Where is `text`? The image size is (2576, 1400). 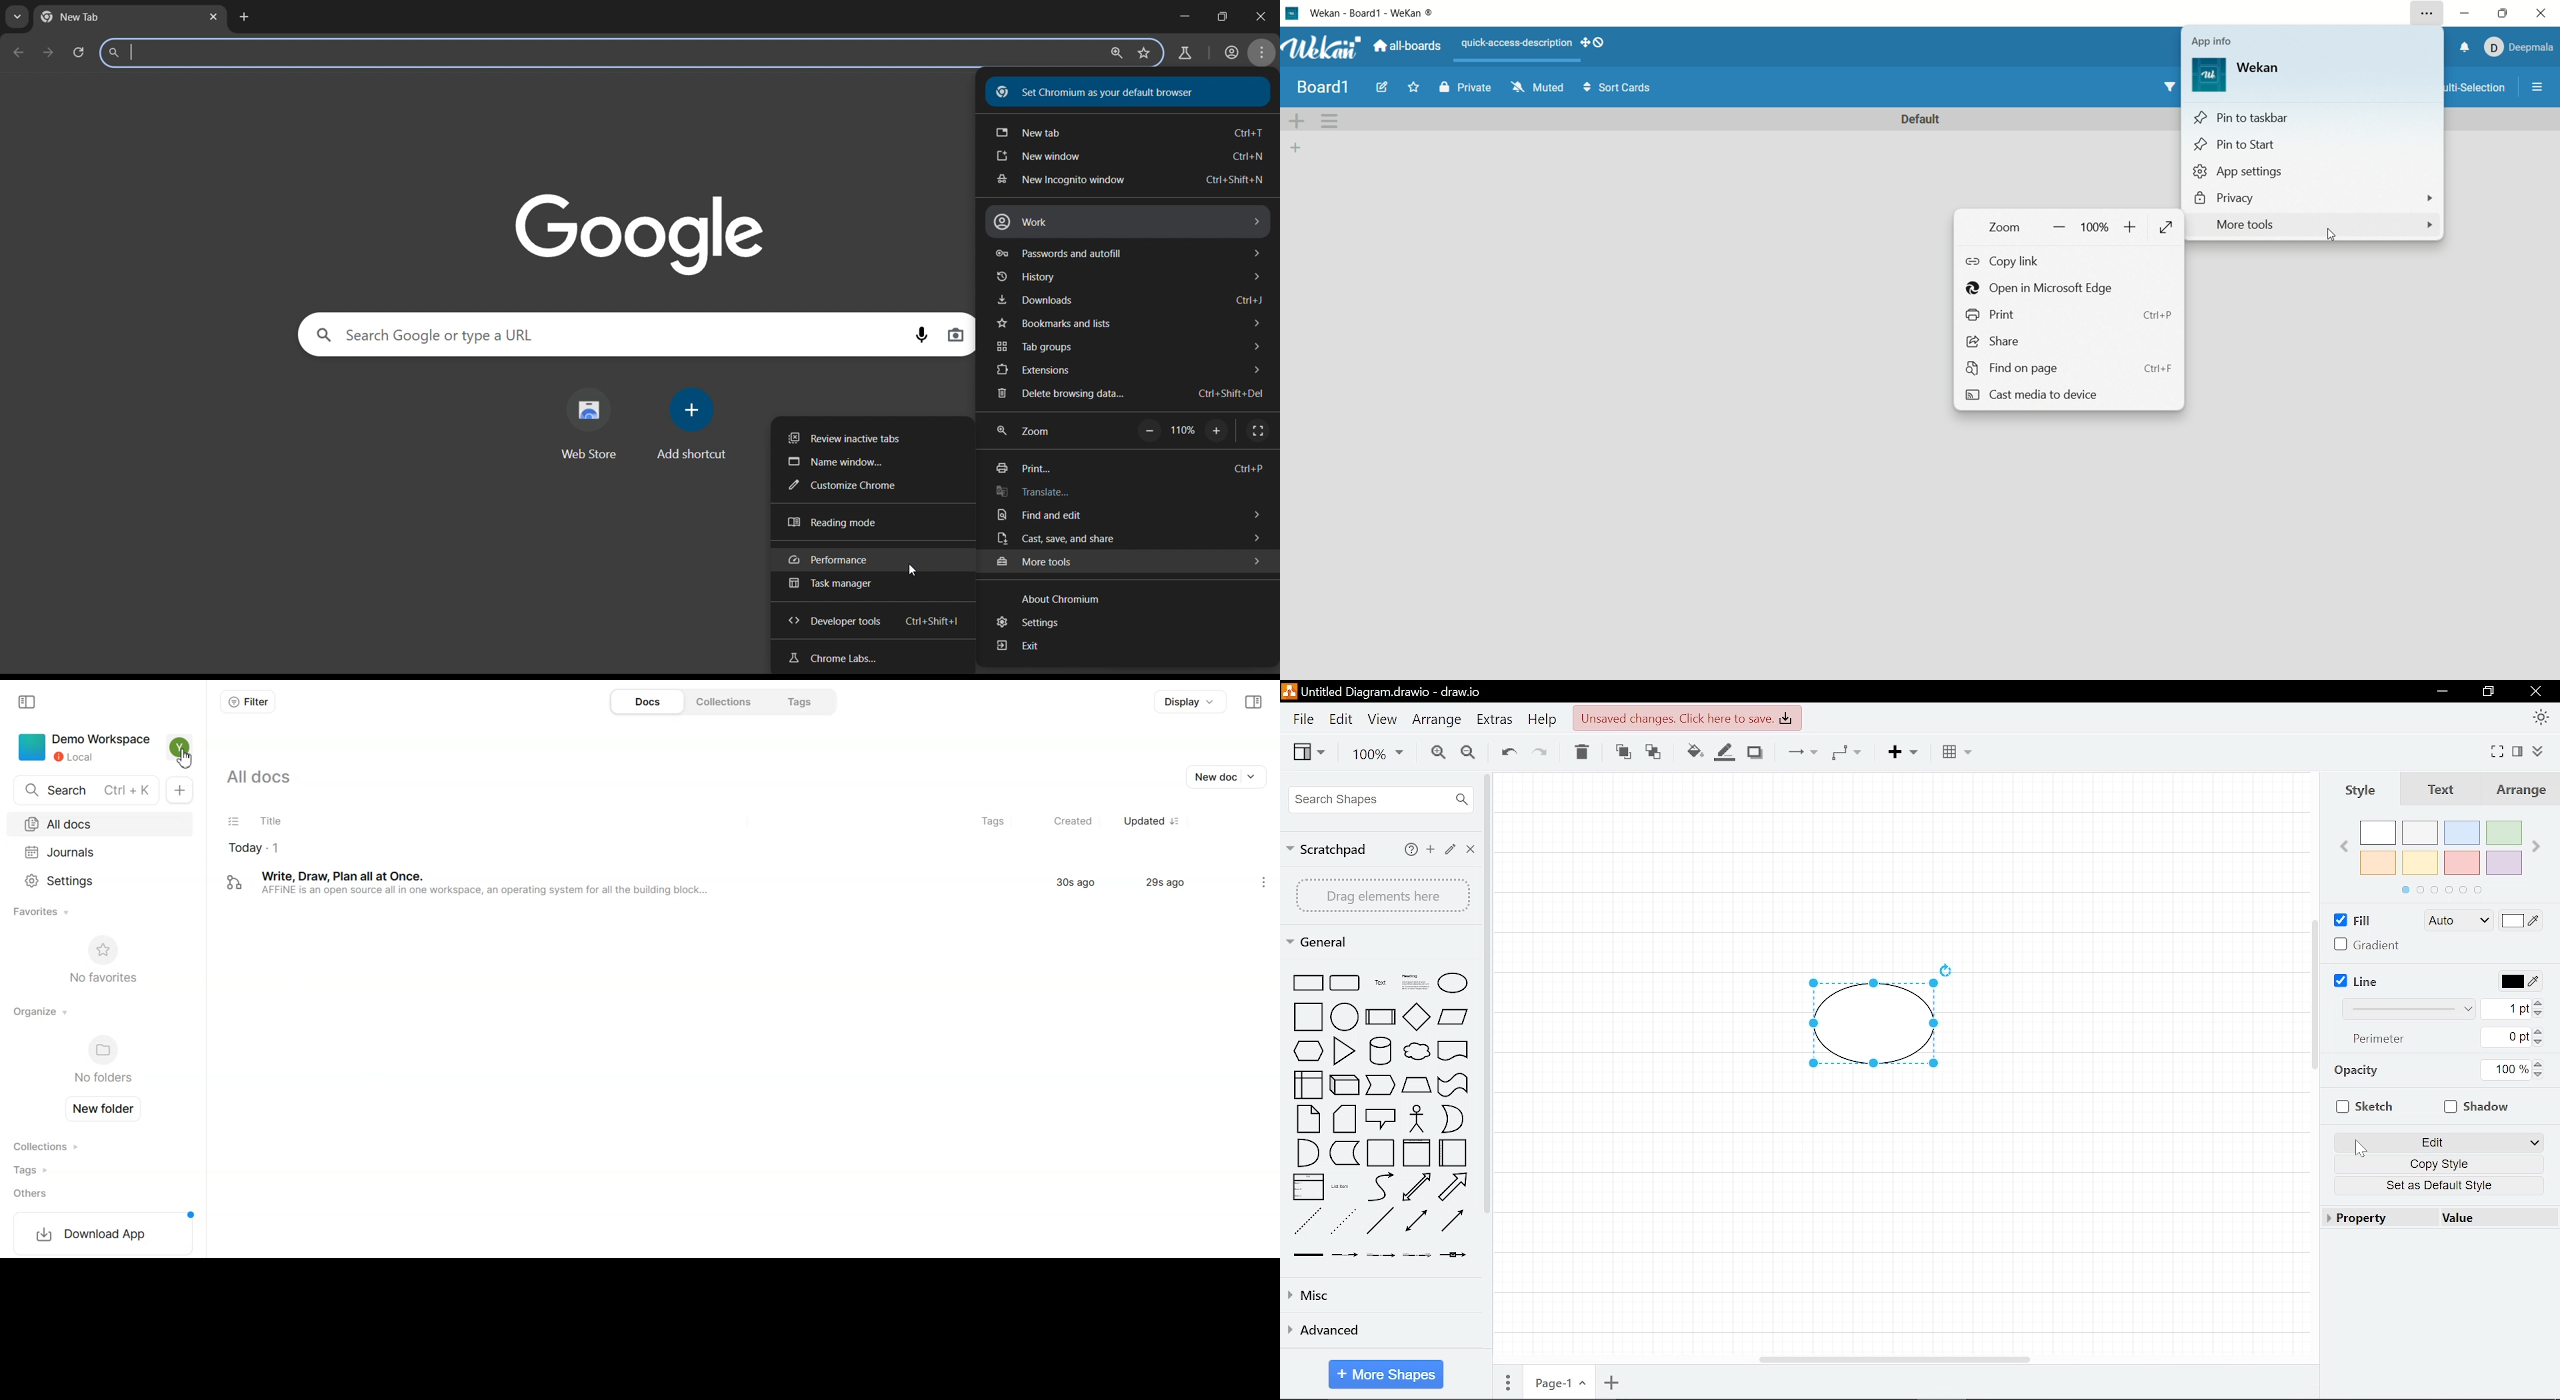
text is located at coordinates (1378, 983).